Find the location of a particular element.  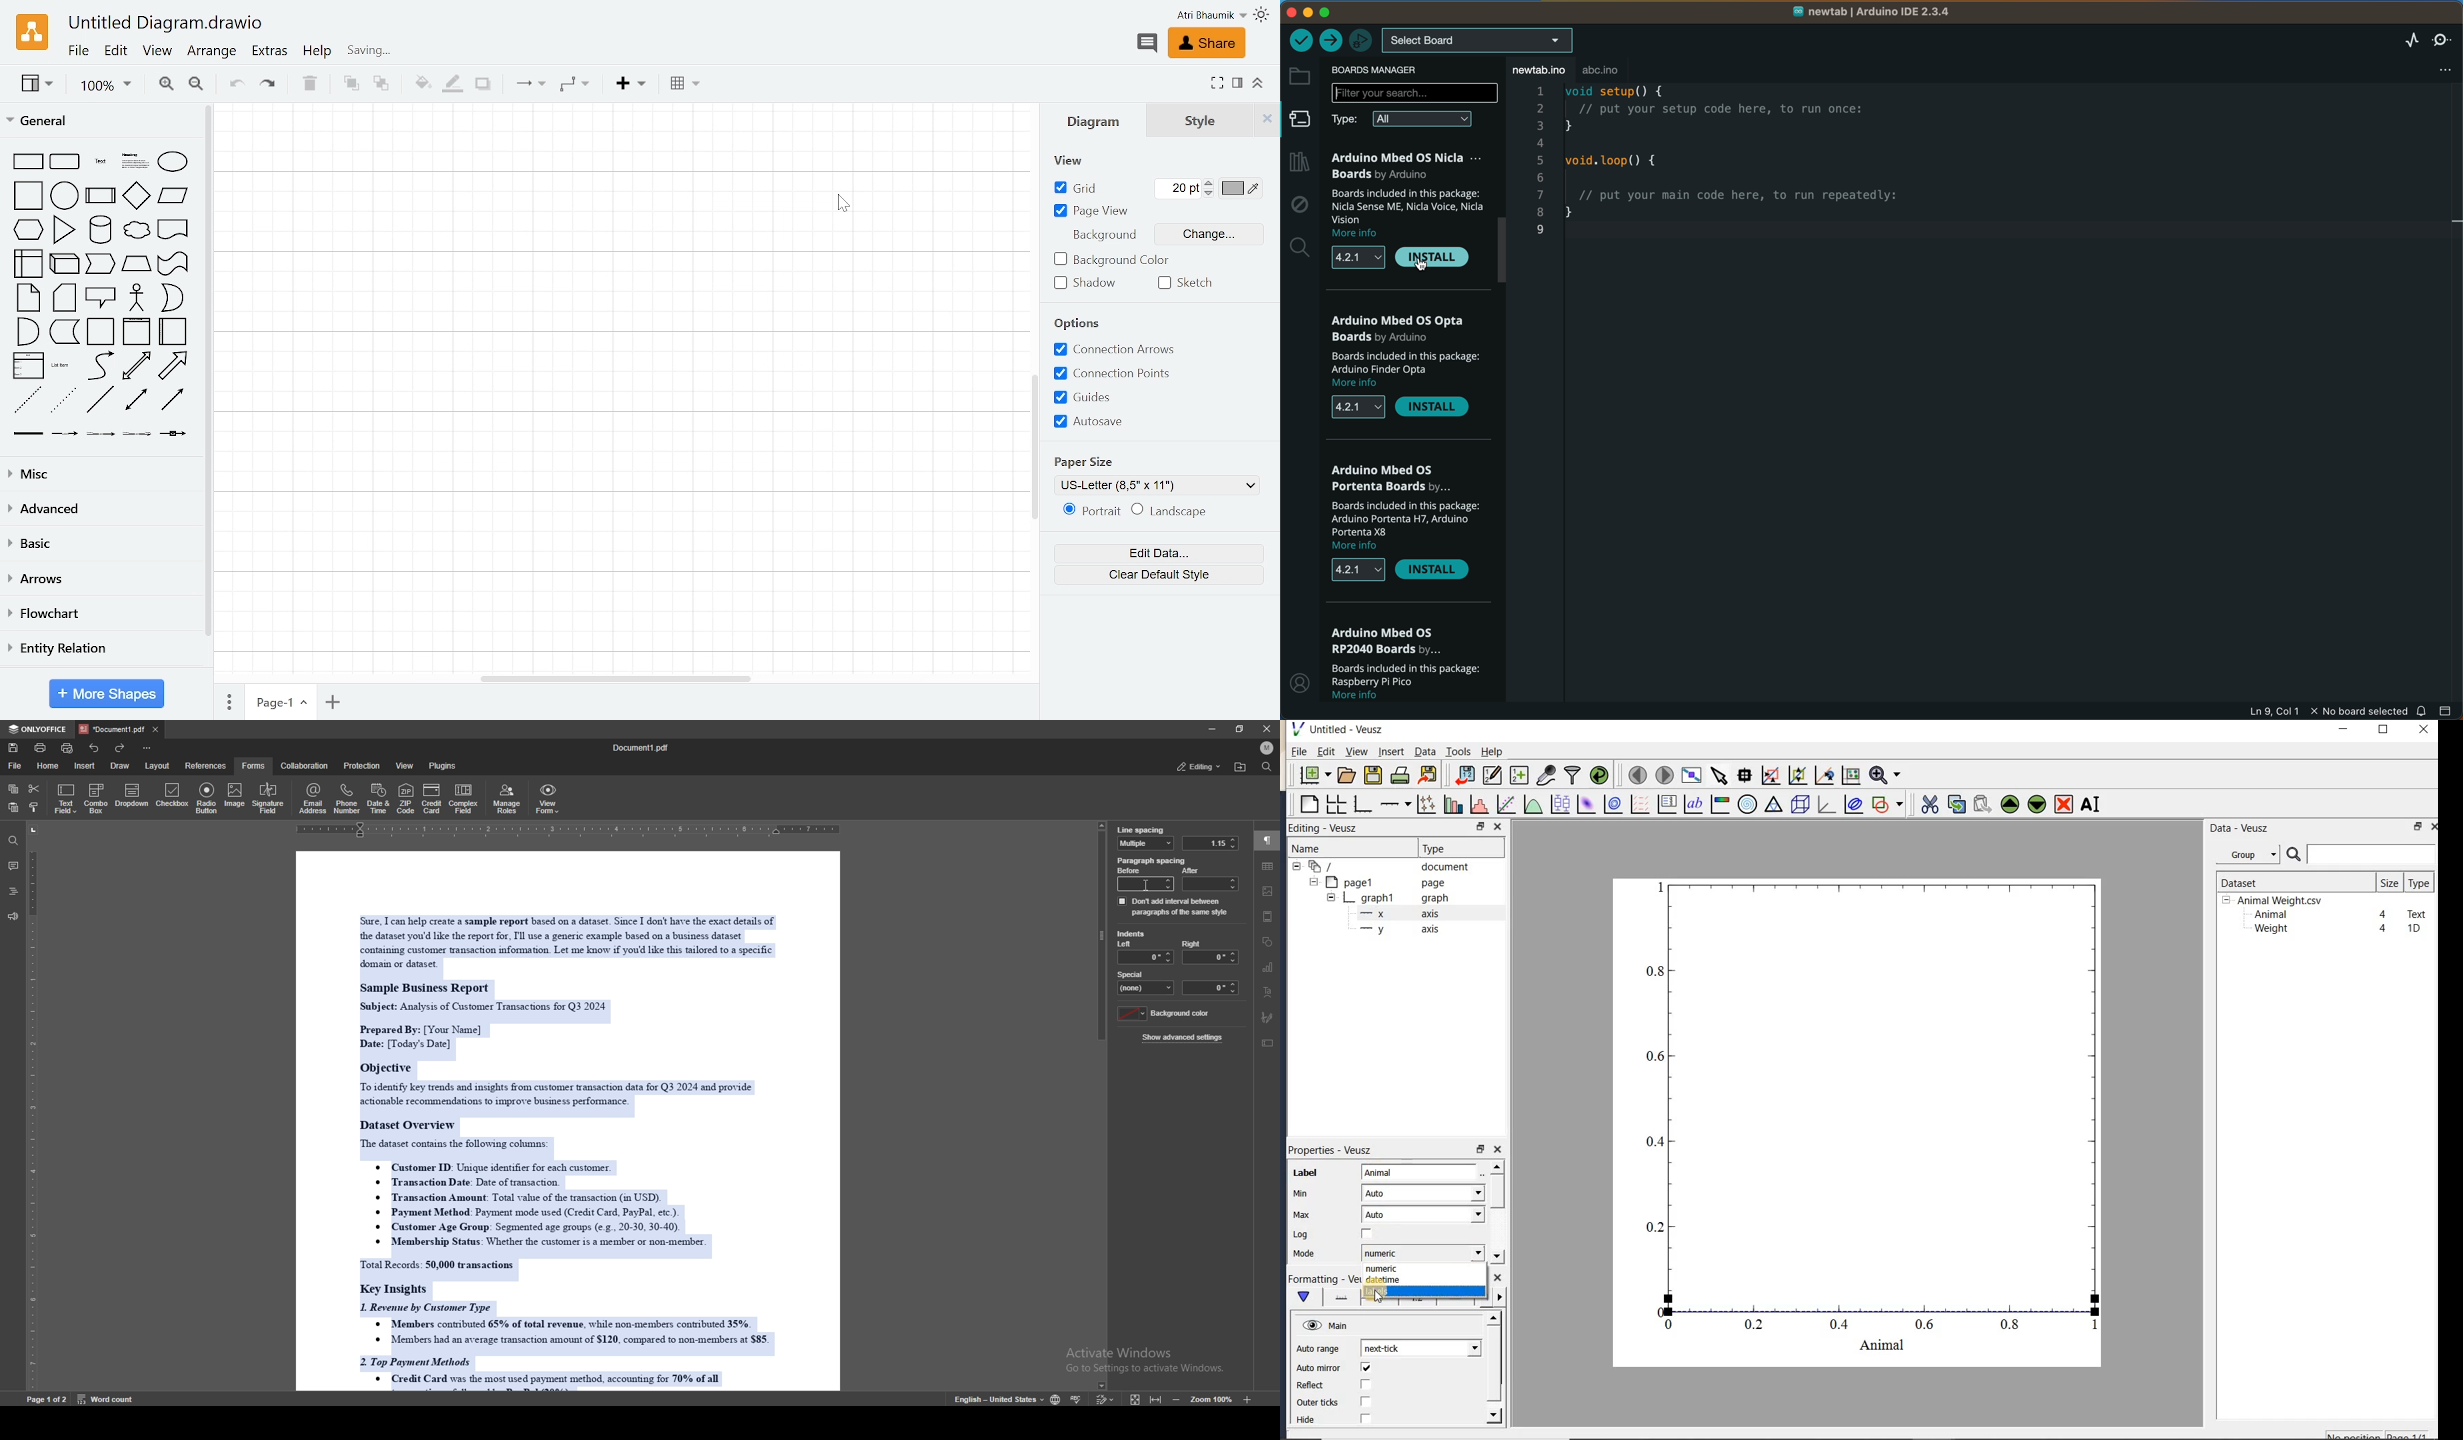

close is located at coordinates (2424, 730).